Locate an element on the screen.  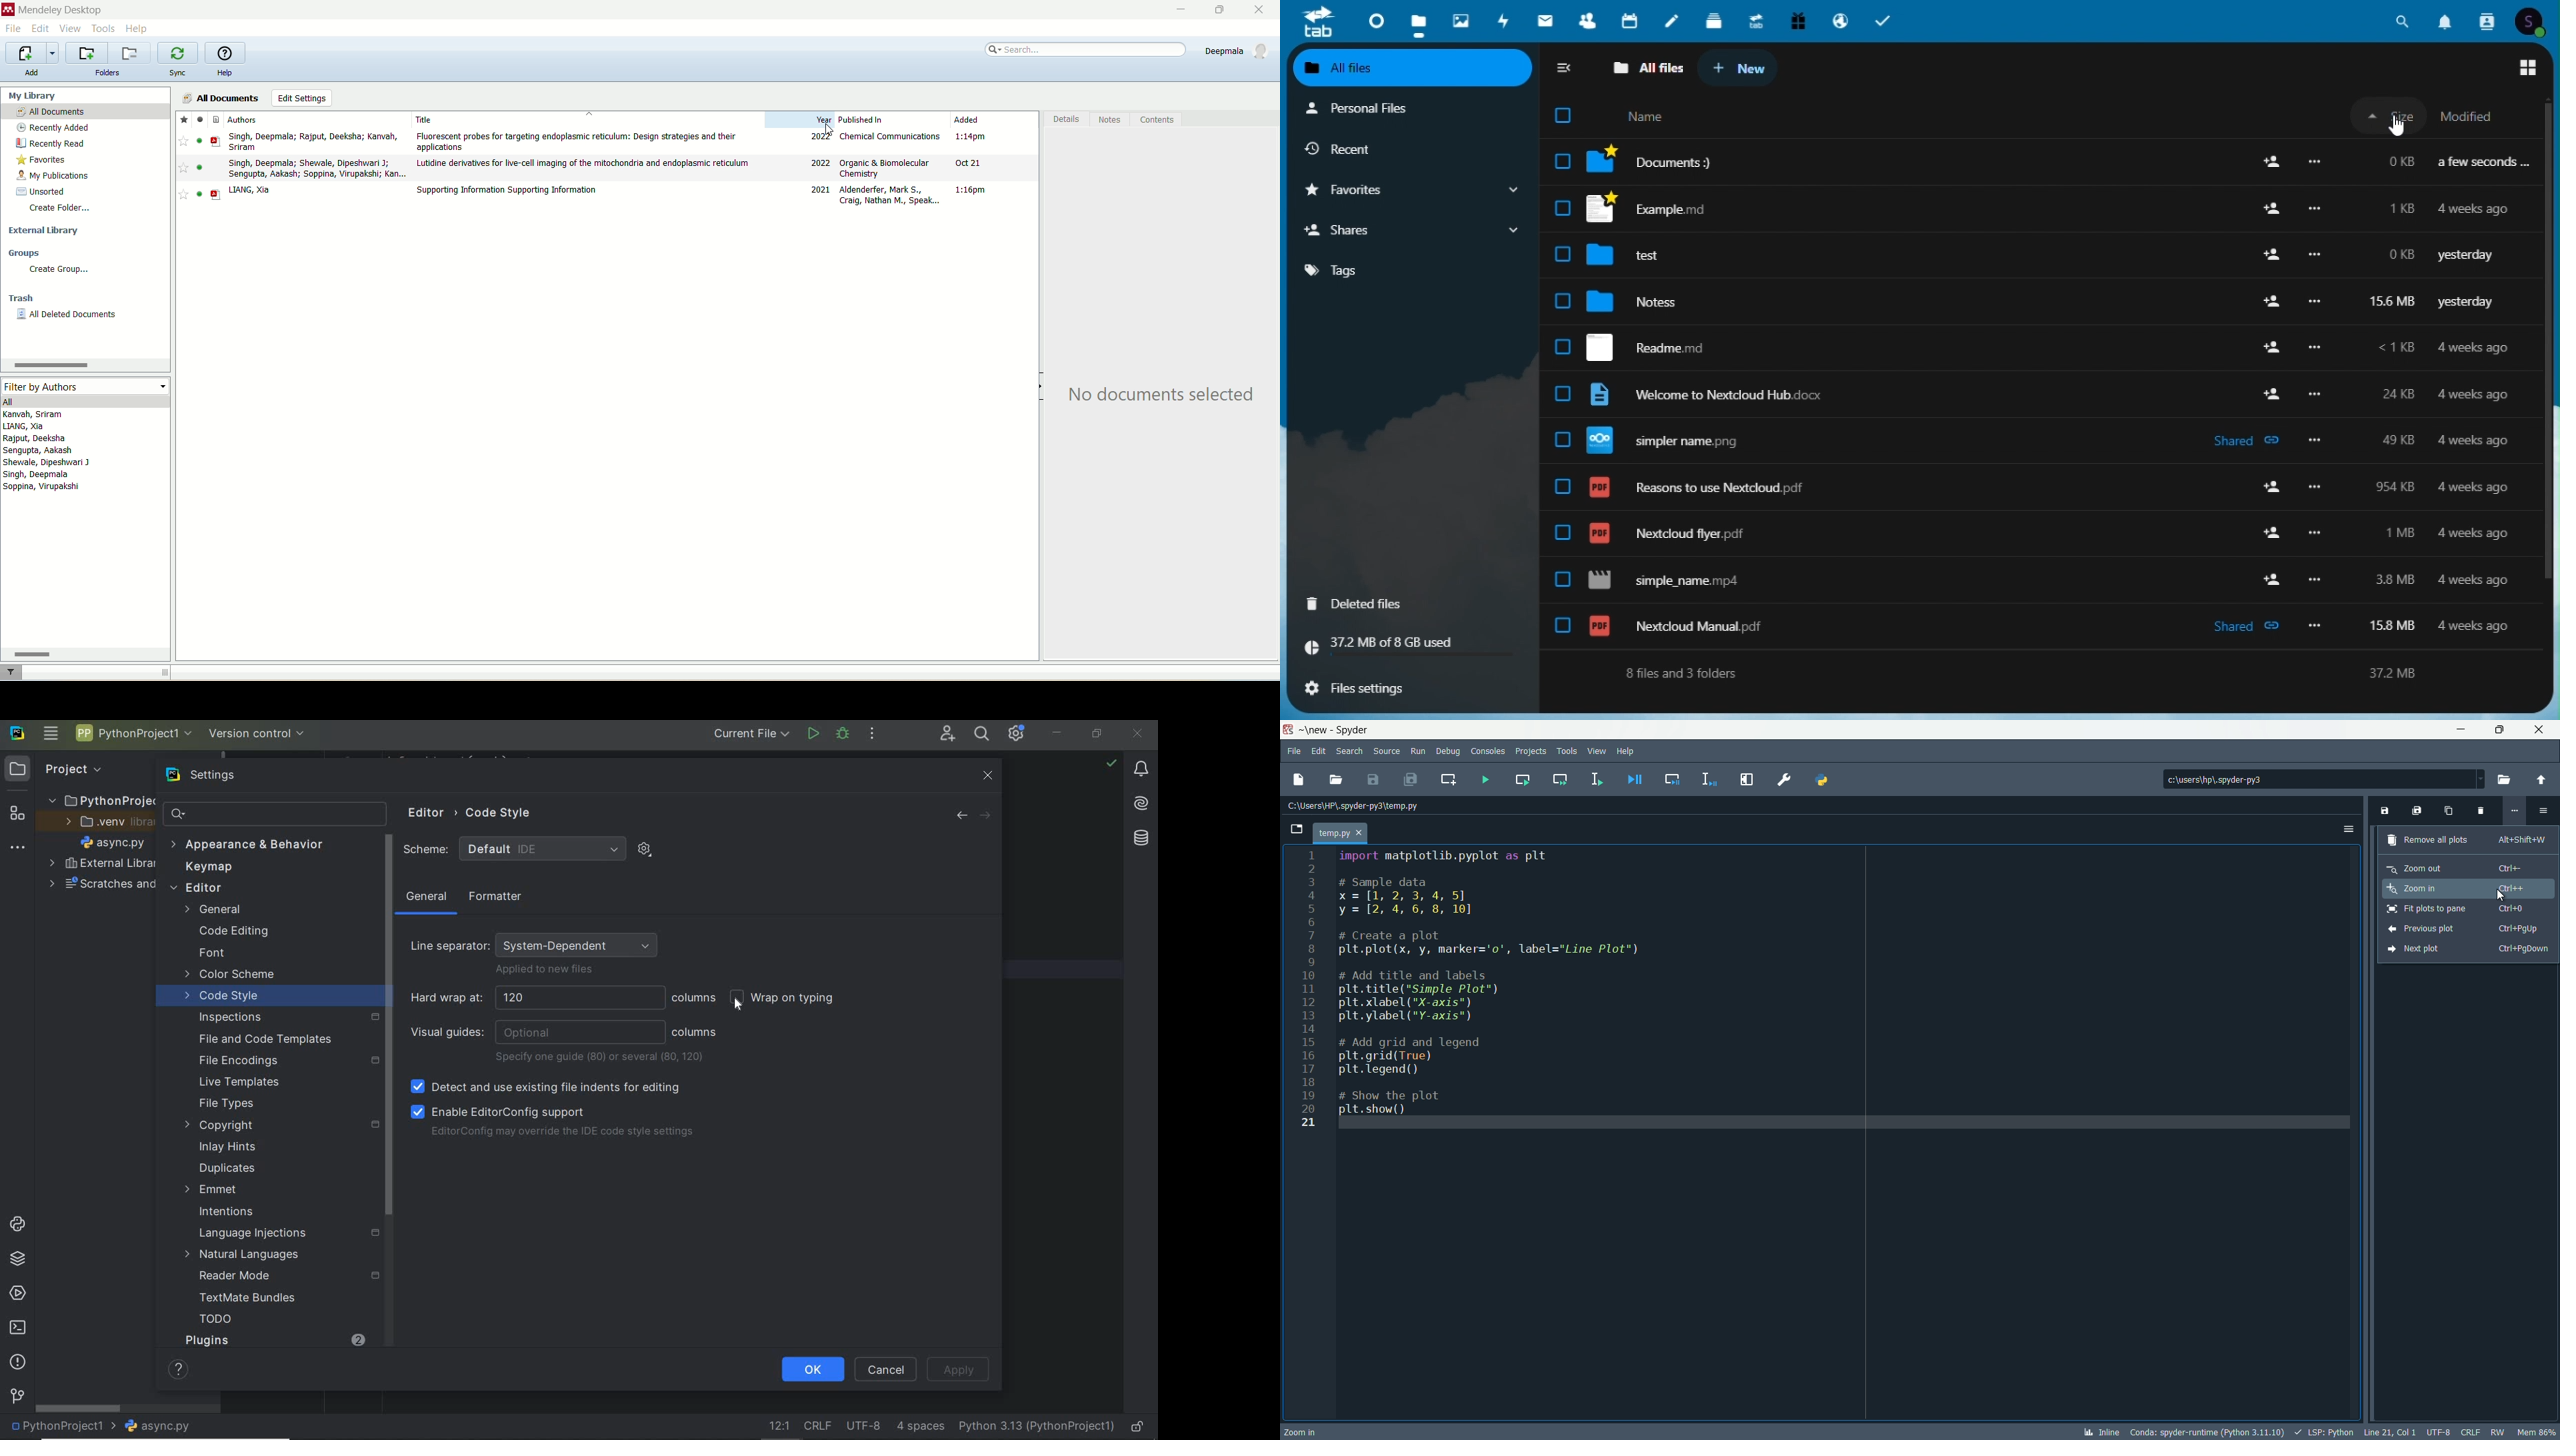
cursor is located at coordinates (2399, 126).